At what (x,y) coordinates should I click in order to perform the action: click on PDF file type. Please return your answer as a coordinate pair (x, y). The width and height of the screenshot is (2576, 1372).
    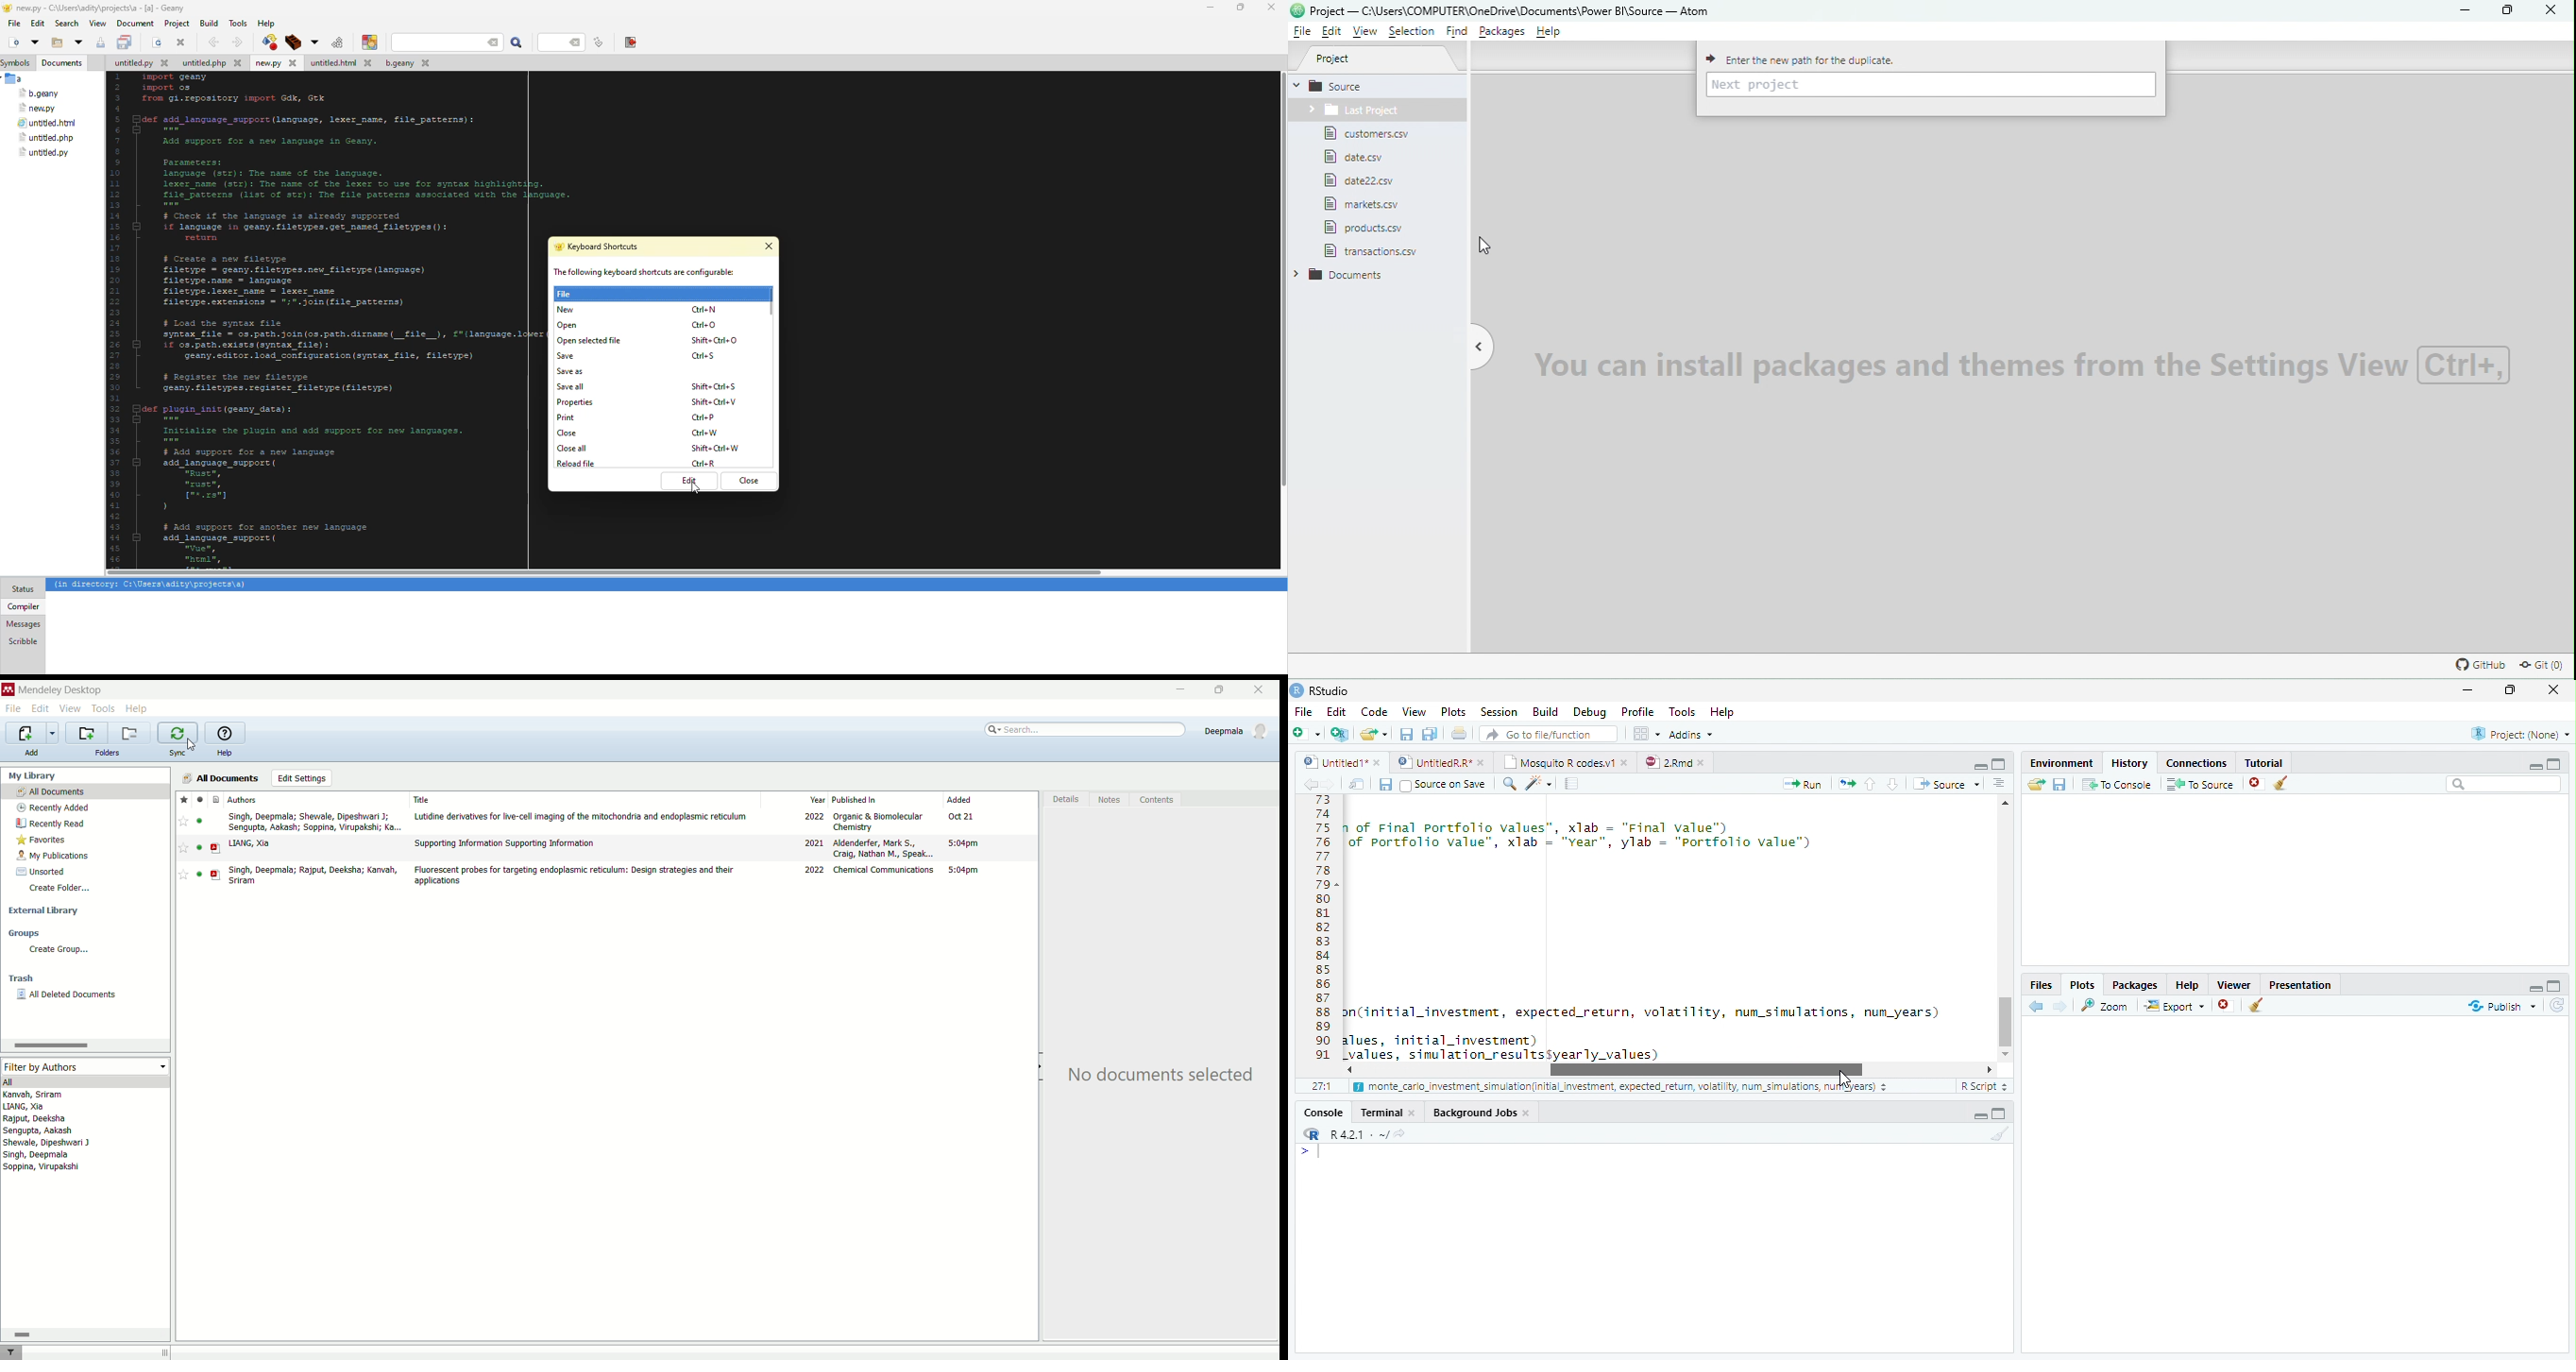
    Looking at the image, I should click on (216, 848).